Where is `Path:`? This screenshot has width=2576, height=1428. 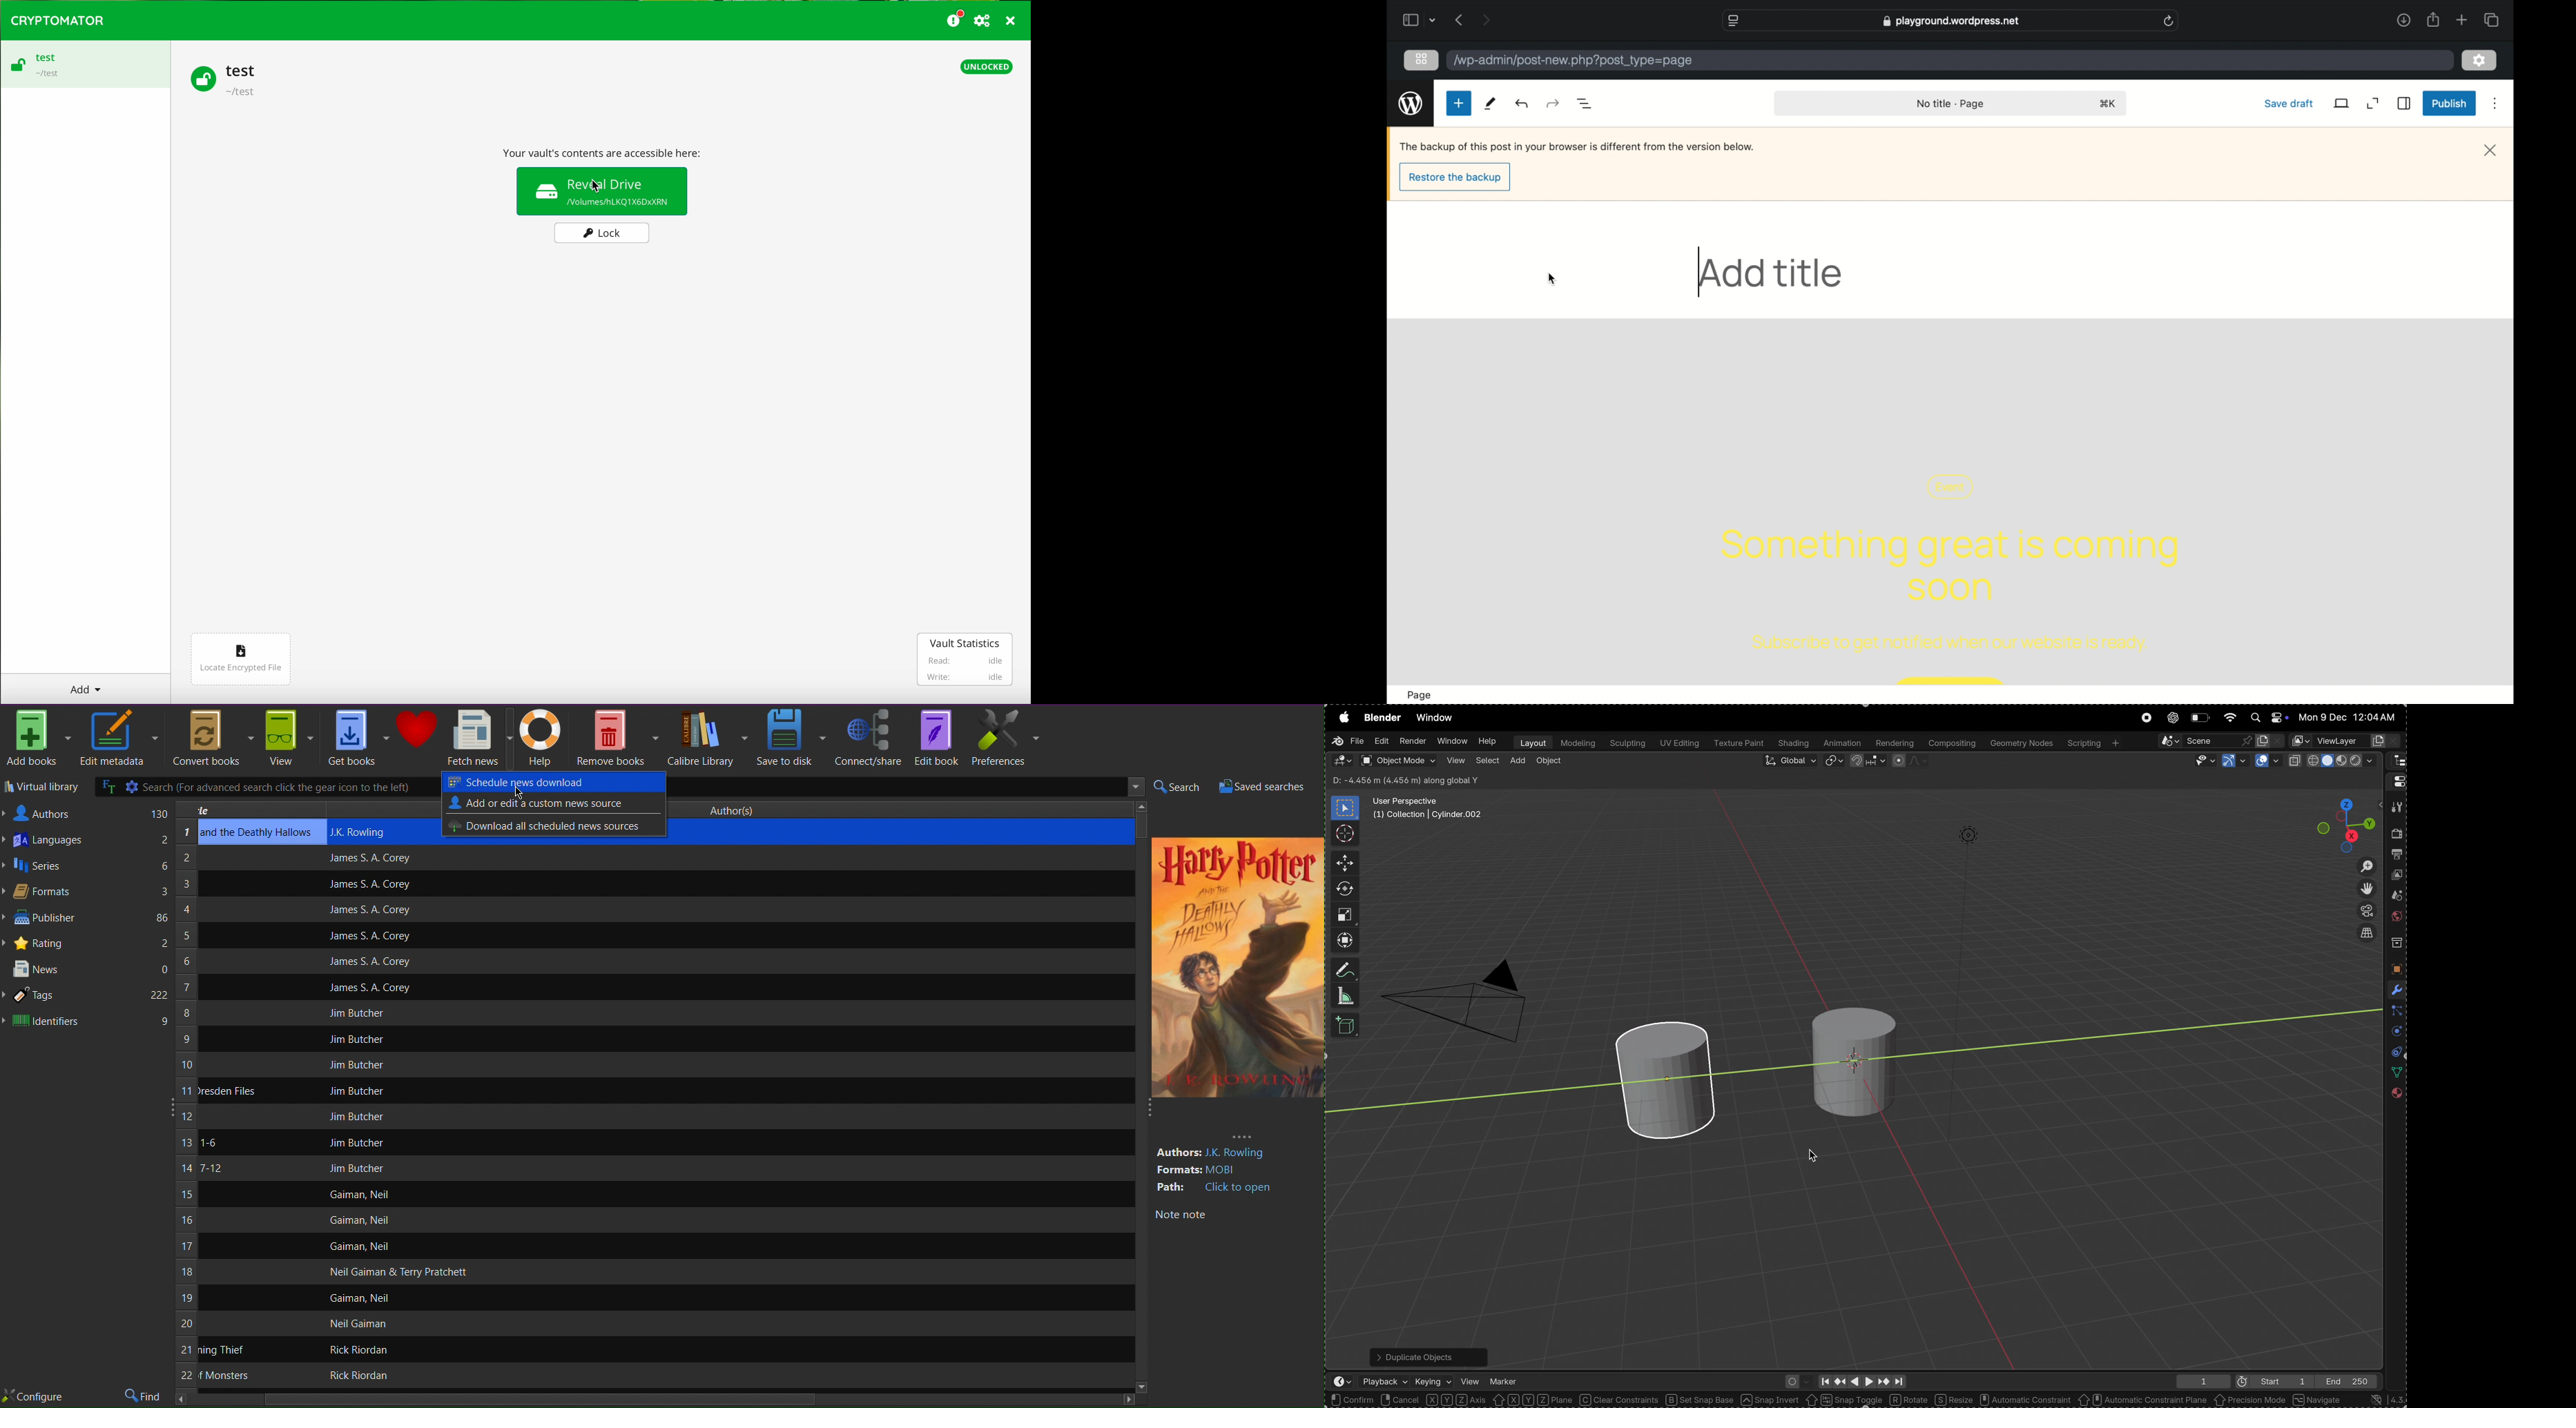
Path: is located at coordinates (1172, 1187).